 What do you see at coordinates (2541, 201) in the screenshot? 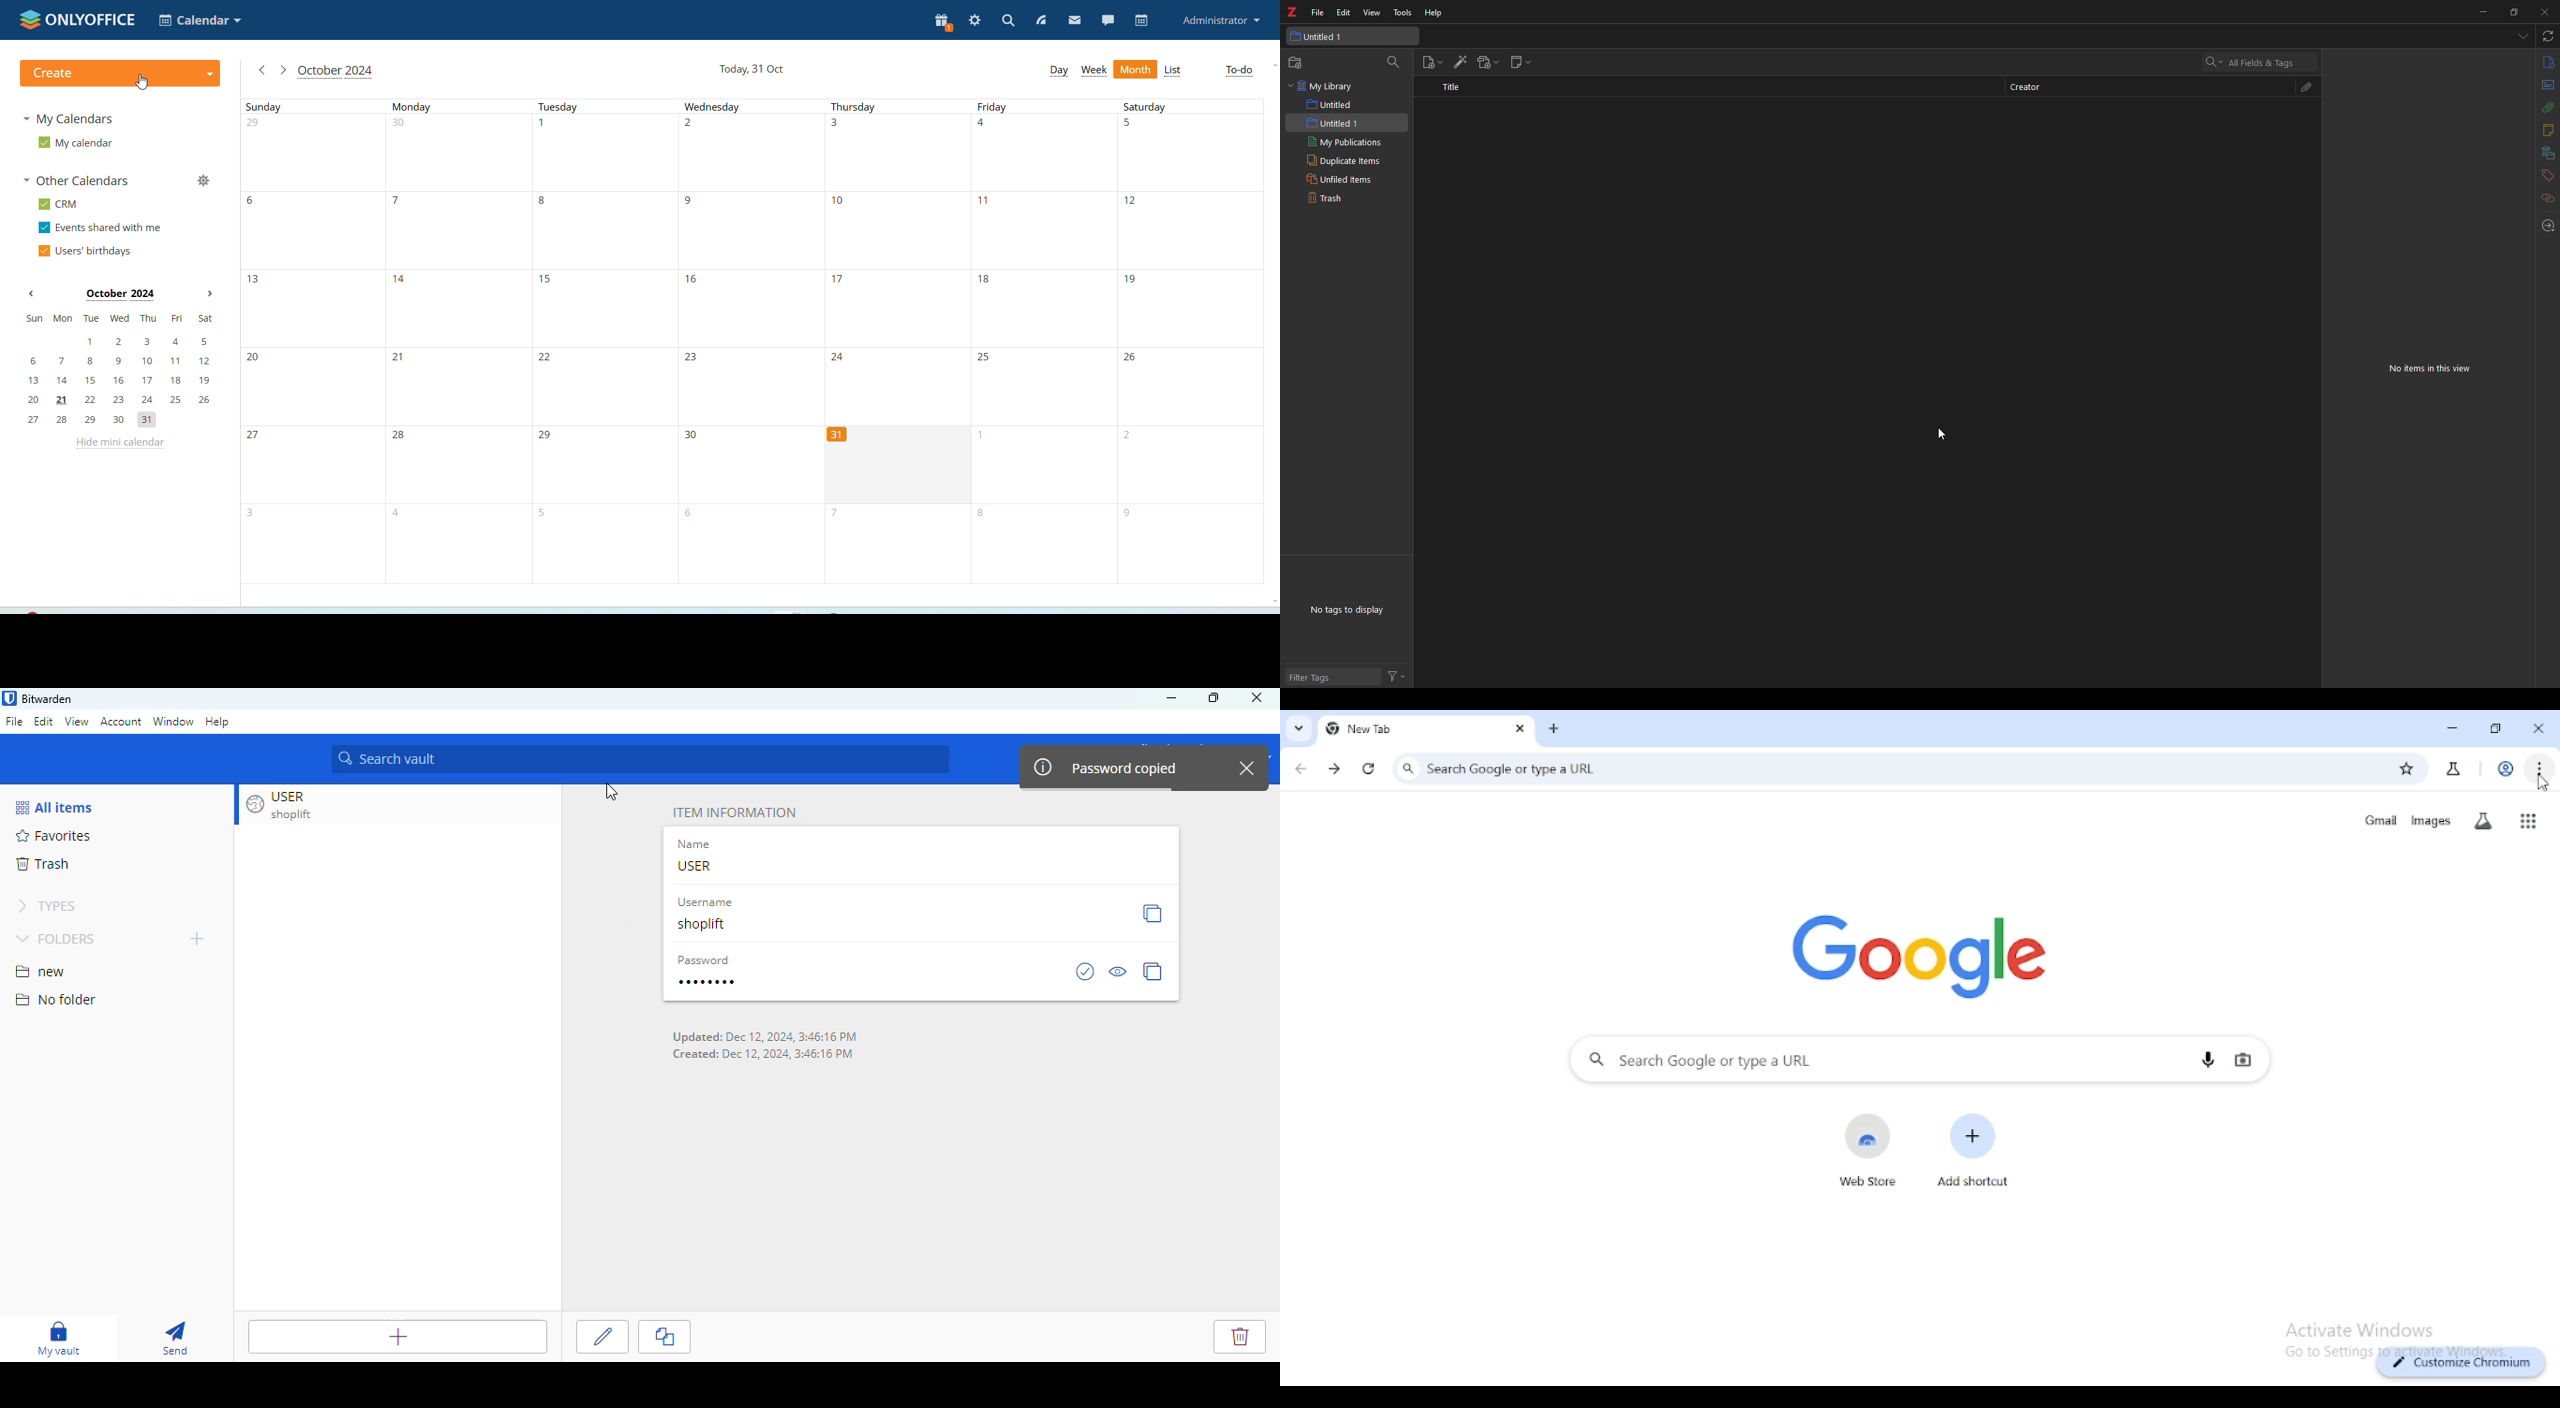
I see `related` at bounding box center [2541, 201].